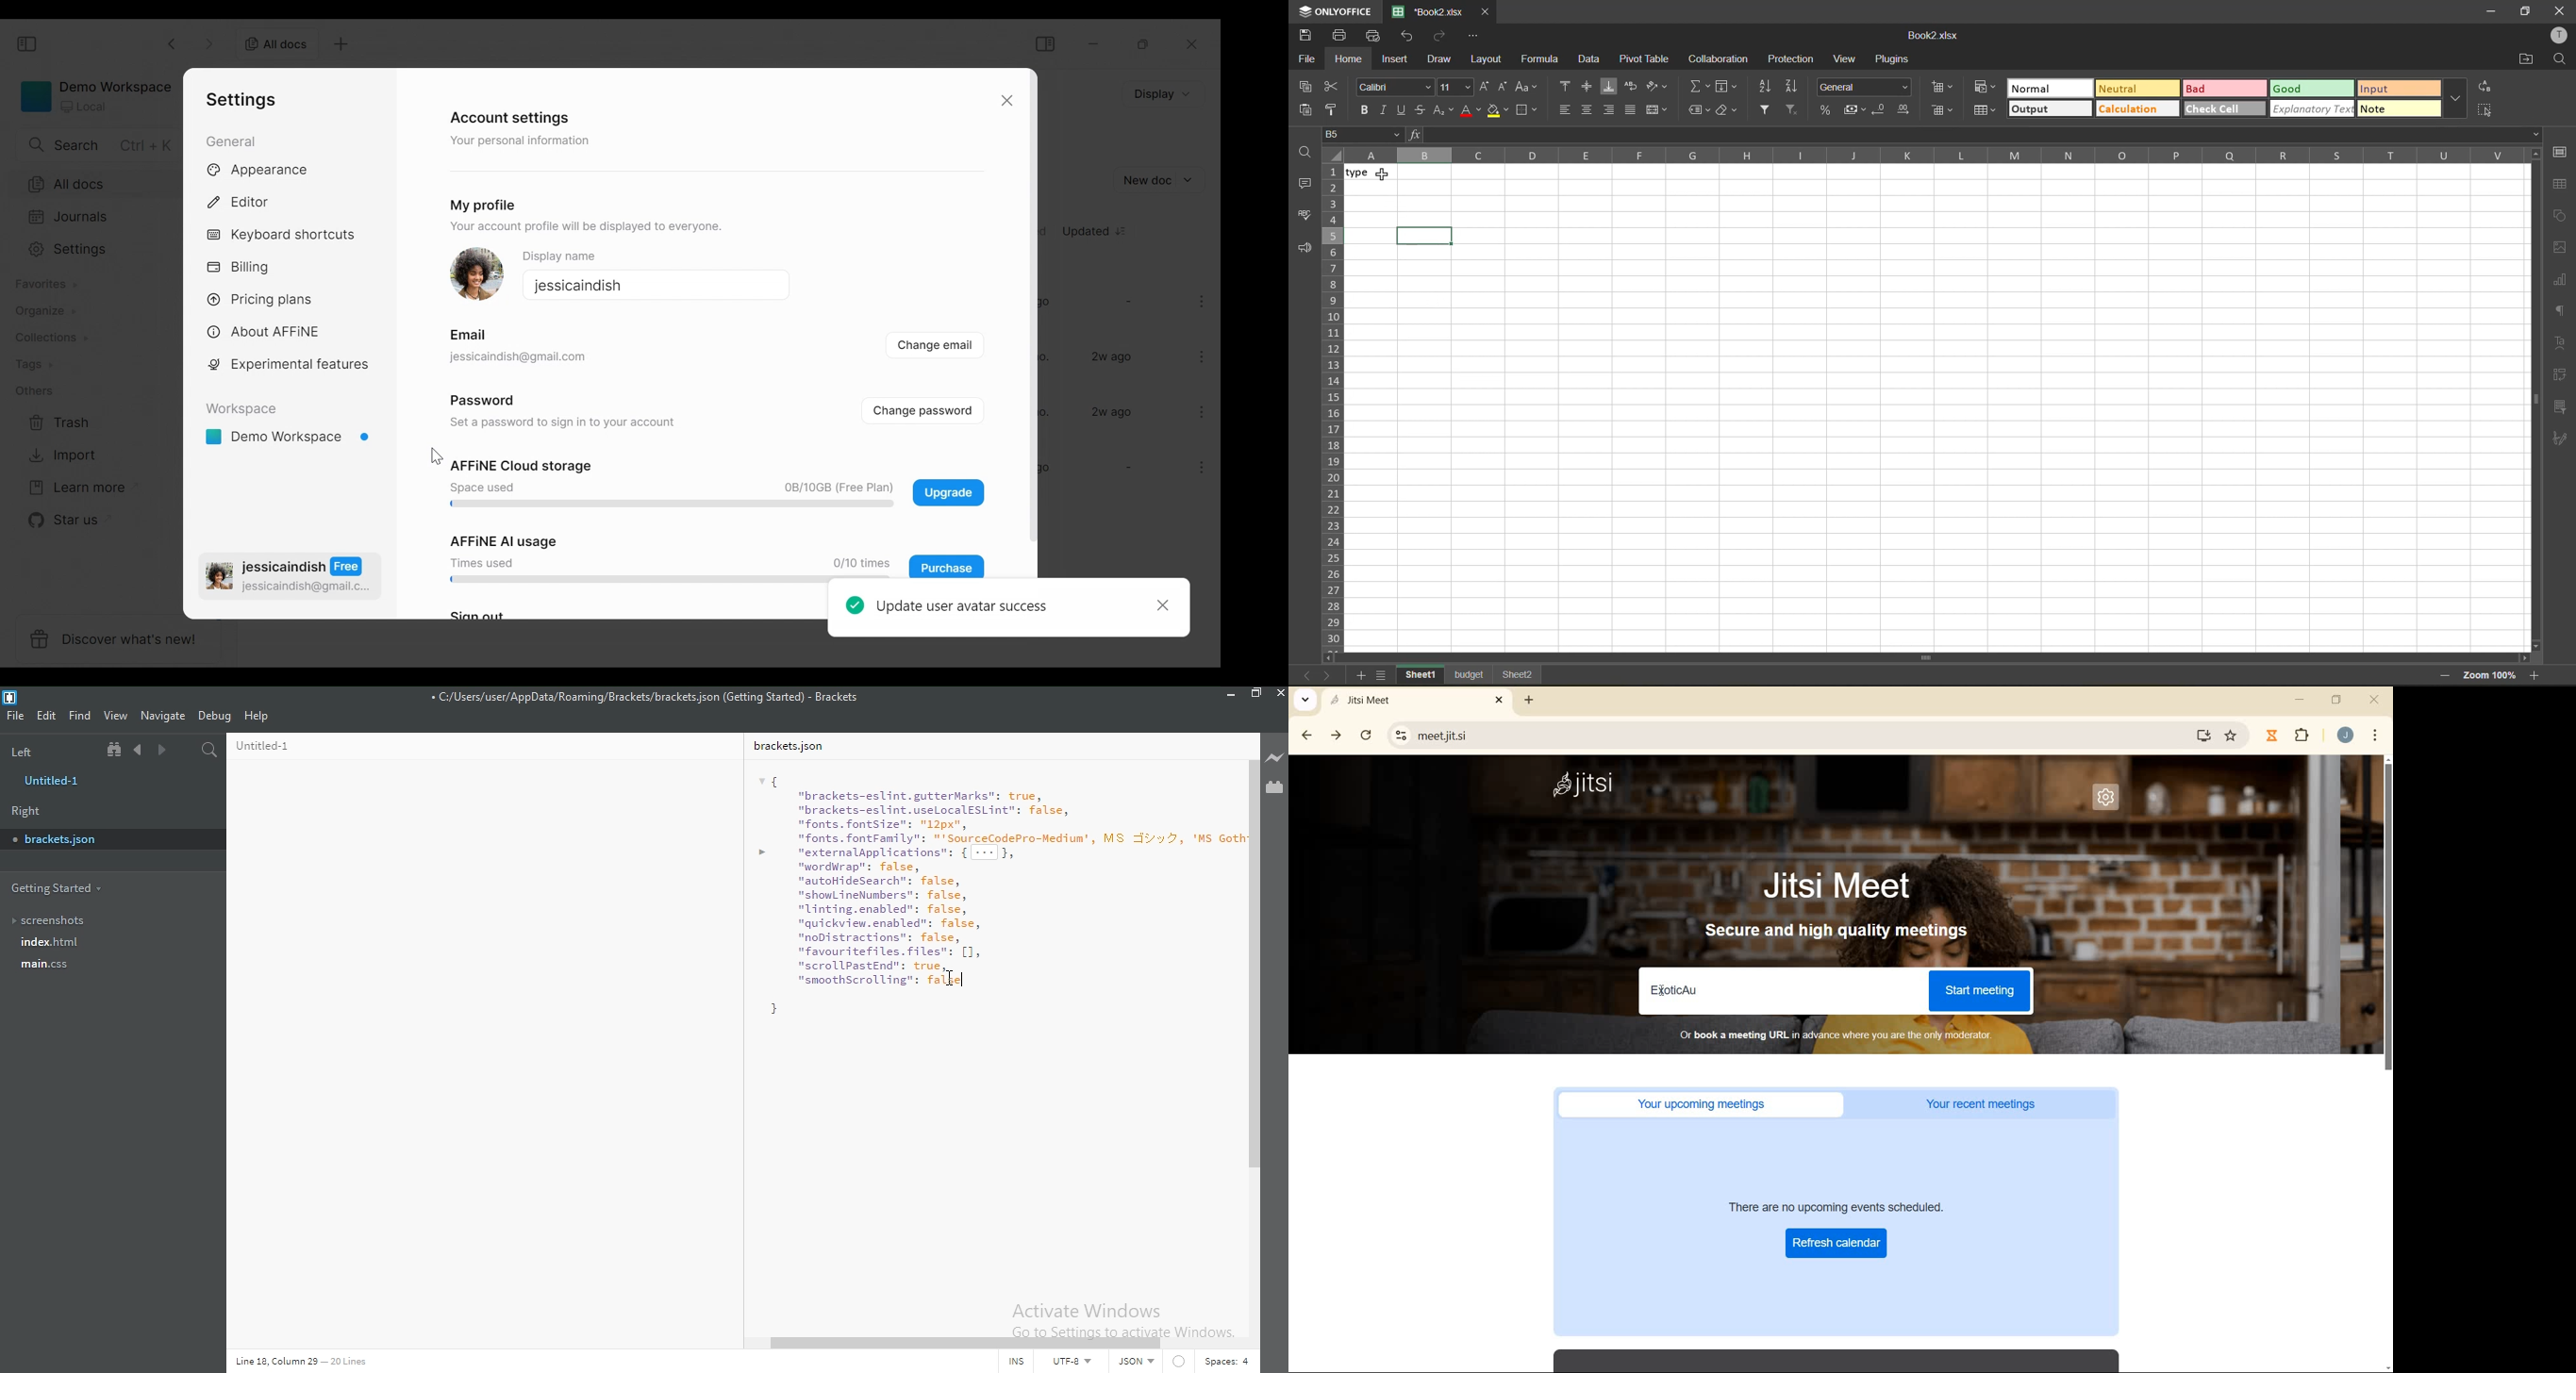 The height and width of the screenshot is (1400, 2576). Describe the element at coordinates (496, 540) in the screenshot. I see `AFFINE Al usage` at that location.